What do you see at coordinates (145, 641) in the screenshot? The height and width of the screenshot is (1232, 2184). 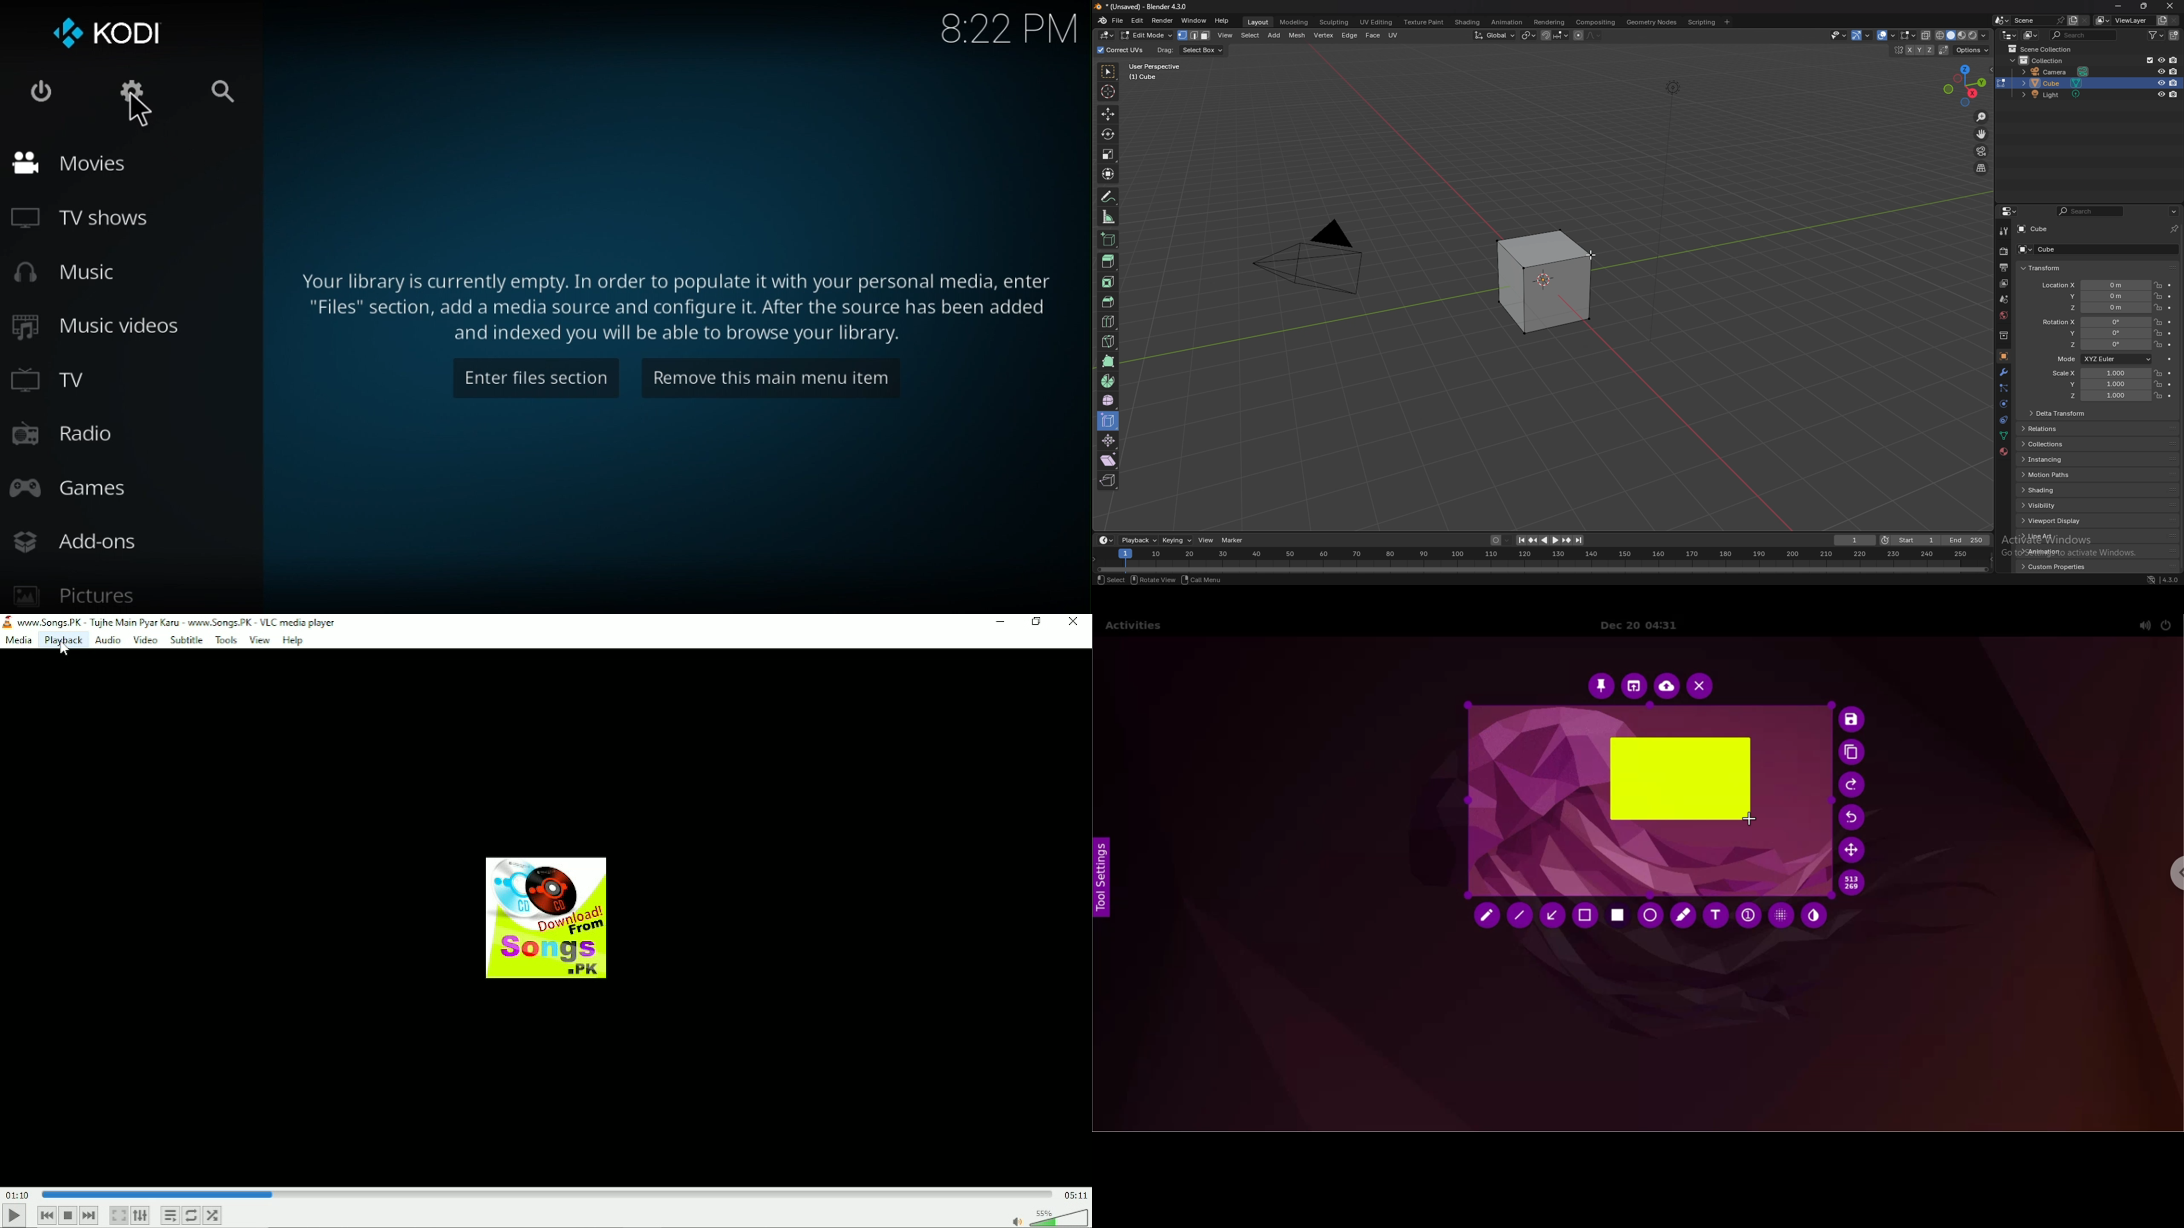 I see `Video` at bounding box center [145, 641].